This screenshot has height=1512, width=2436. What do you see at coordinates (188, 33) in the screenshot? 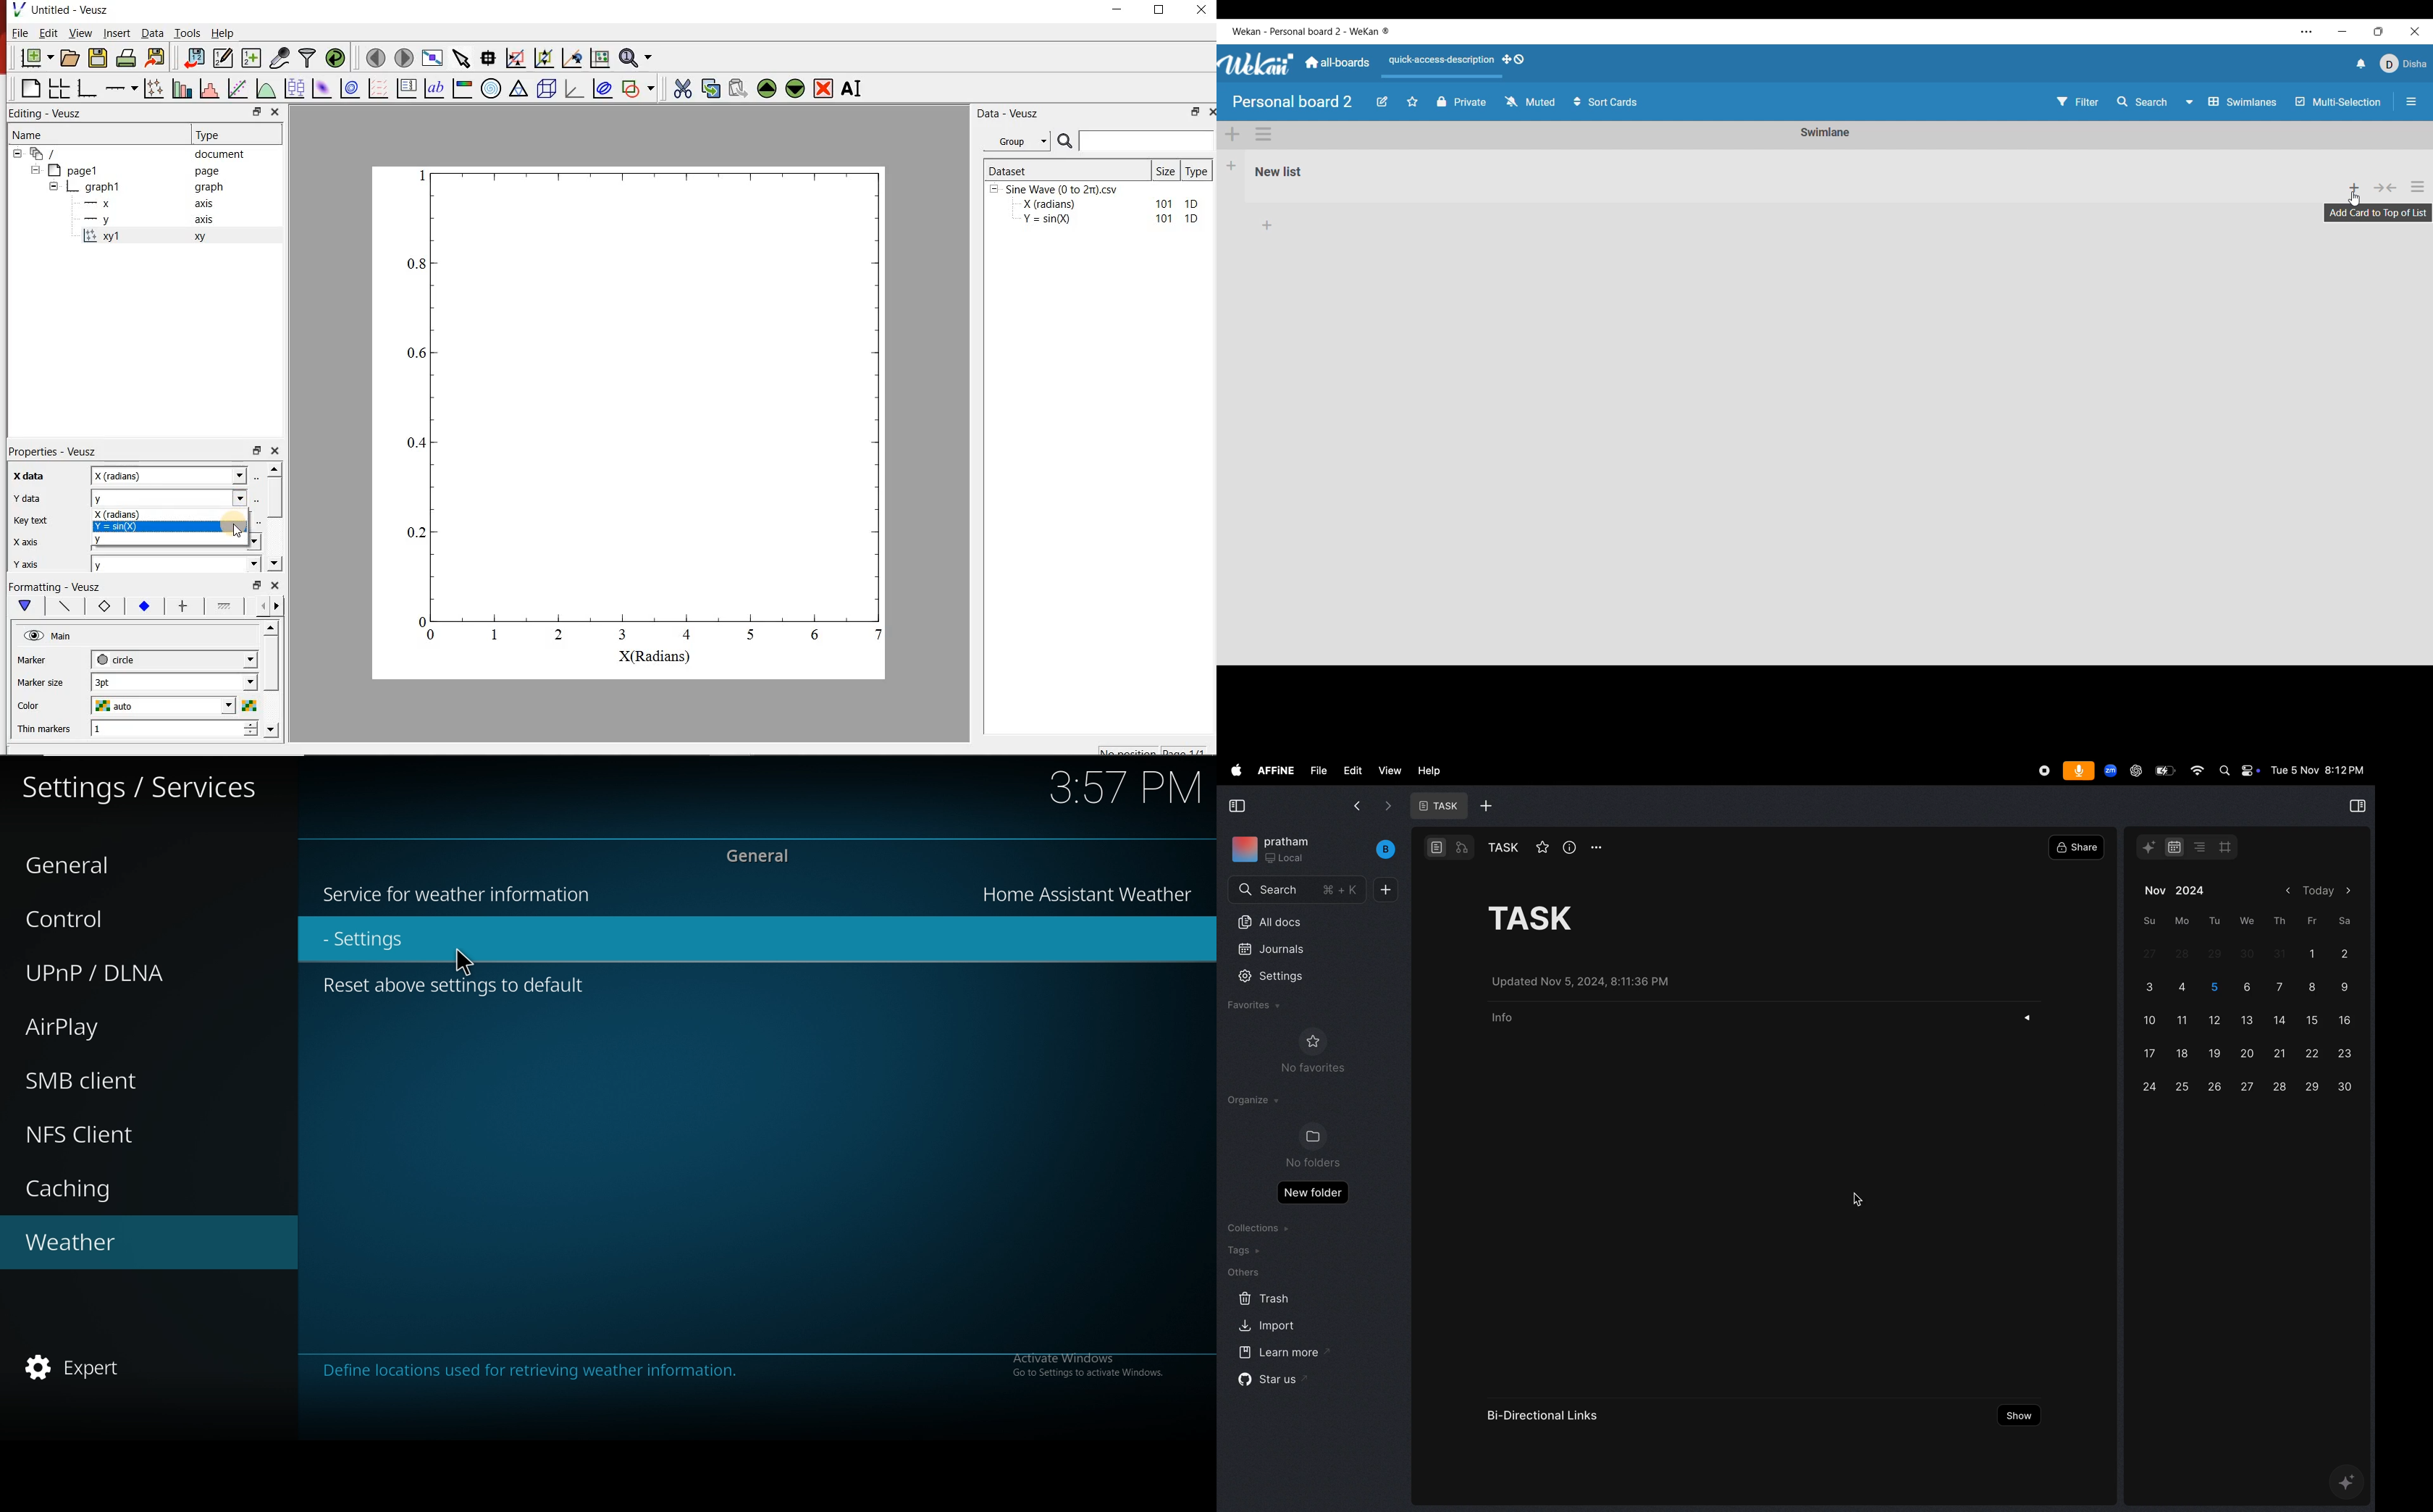
I see `Tools` at bounding box center [188, 33].